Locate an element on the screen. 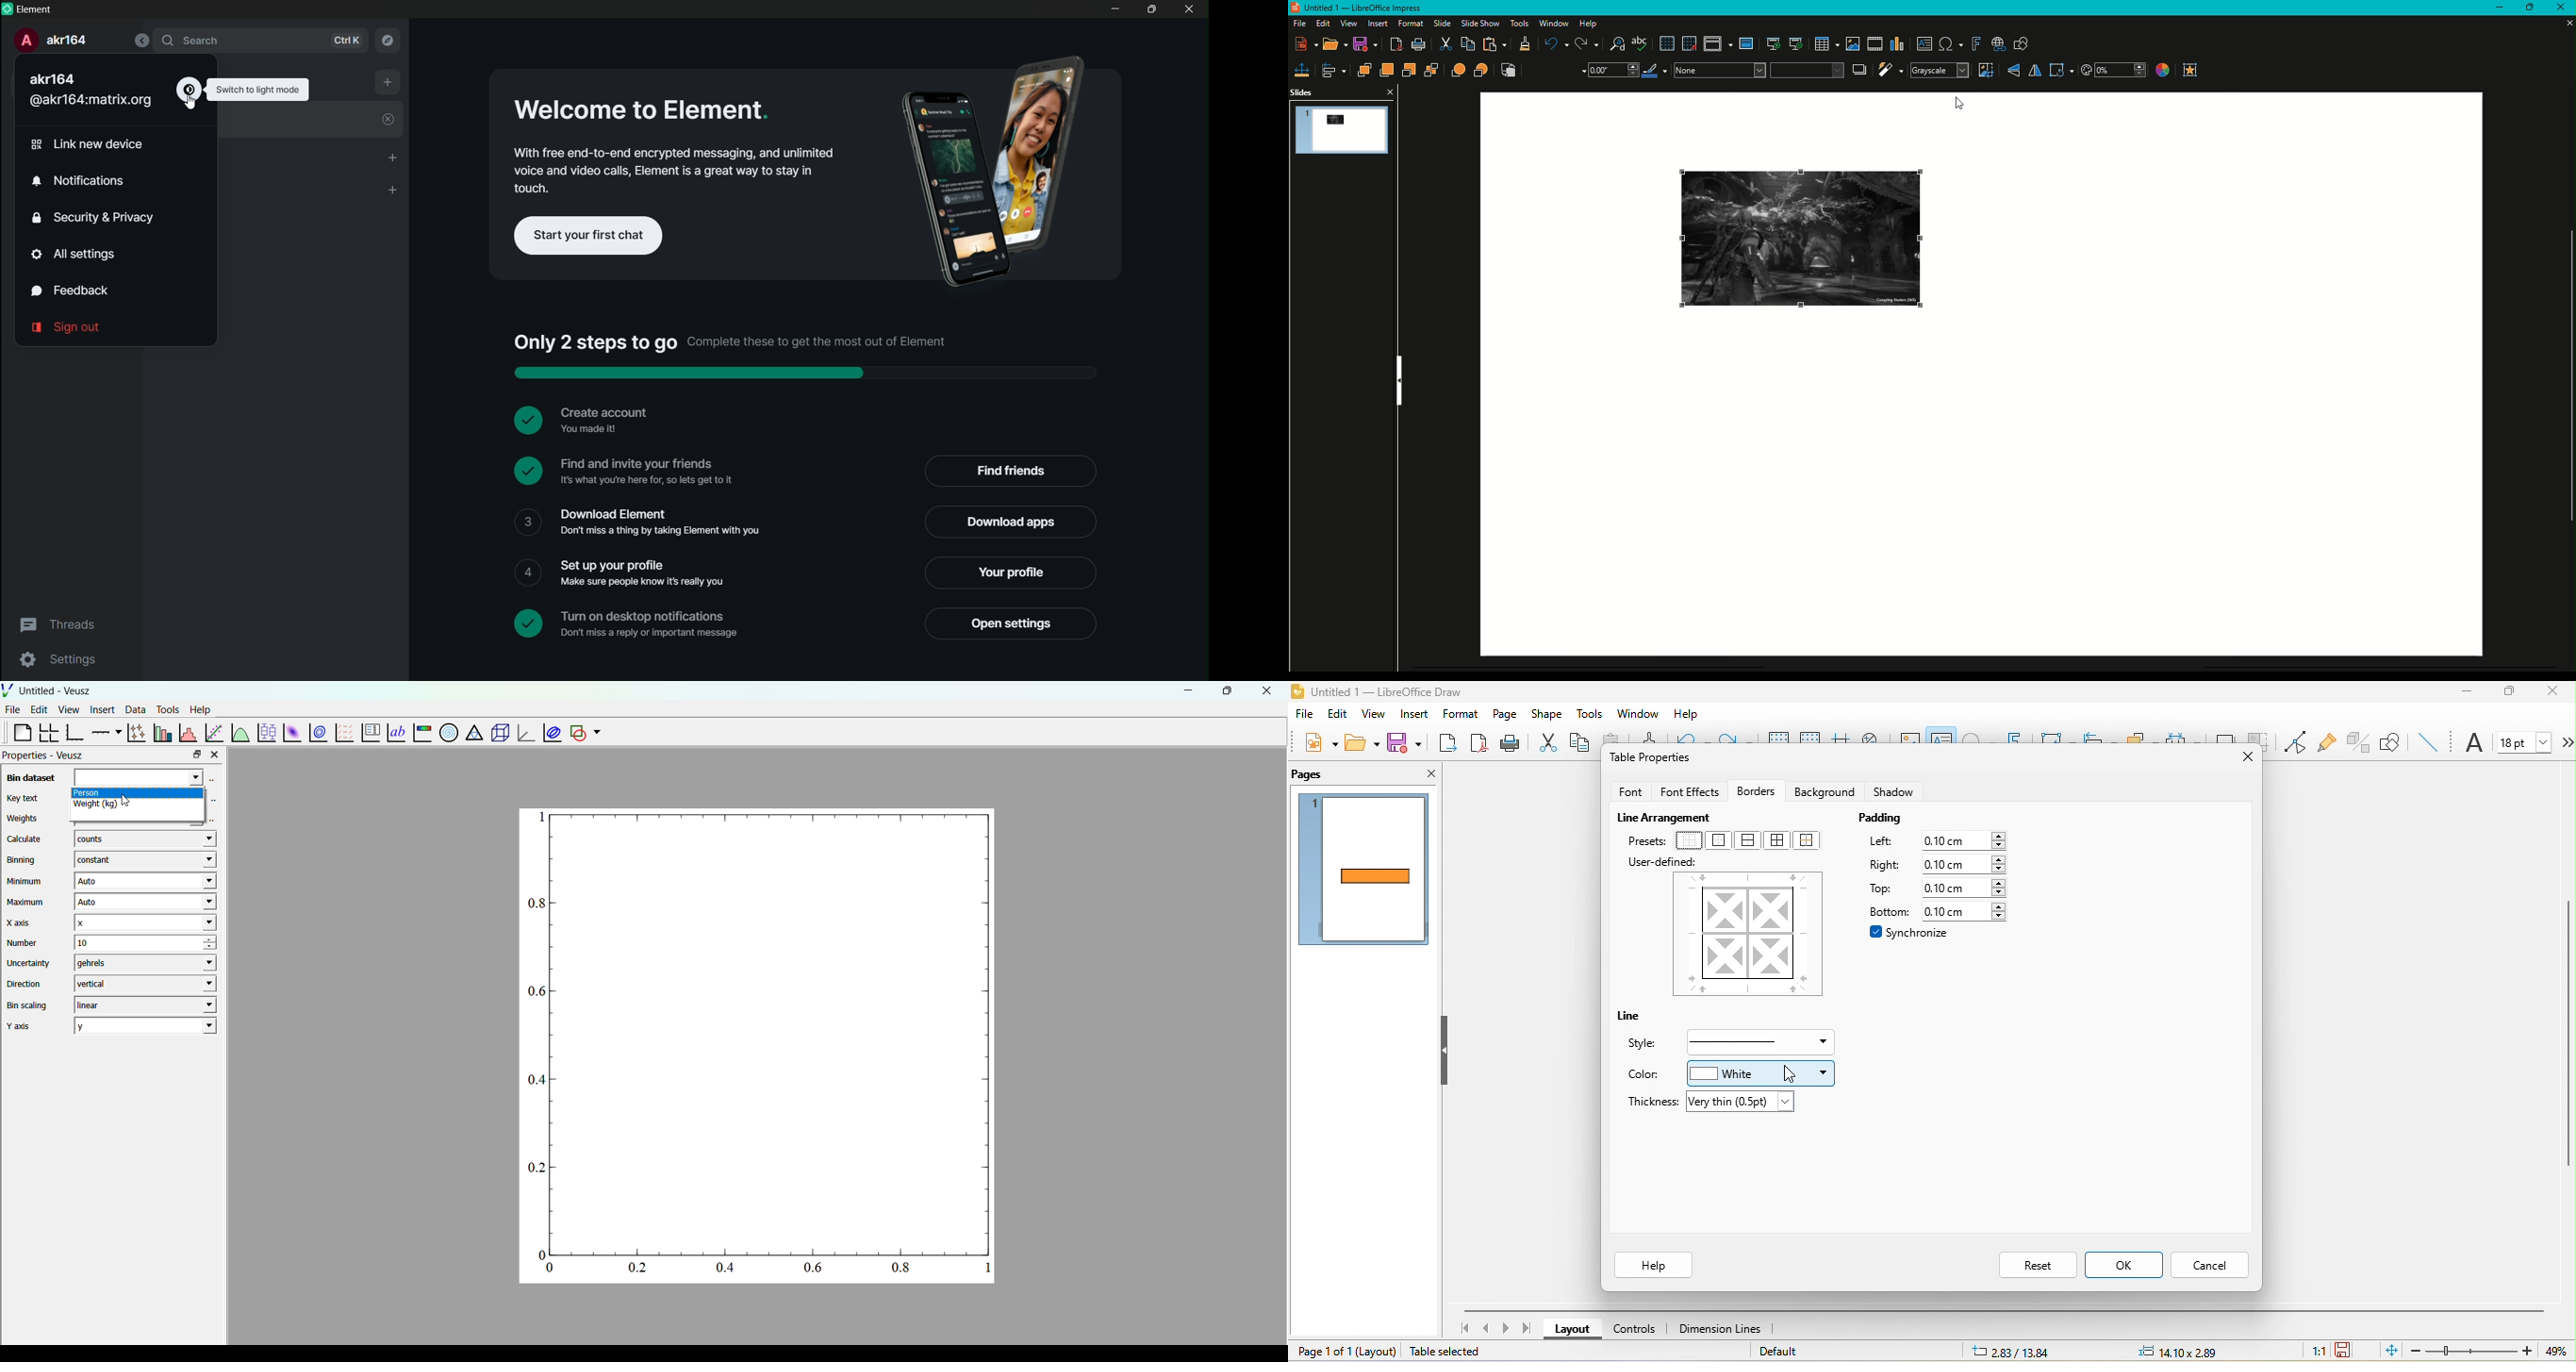  close property bar is located at coordinates (216, 754).